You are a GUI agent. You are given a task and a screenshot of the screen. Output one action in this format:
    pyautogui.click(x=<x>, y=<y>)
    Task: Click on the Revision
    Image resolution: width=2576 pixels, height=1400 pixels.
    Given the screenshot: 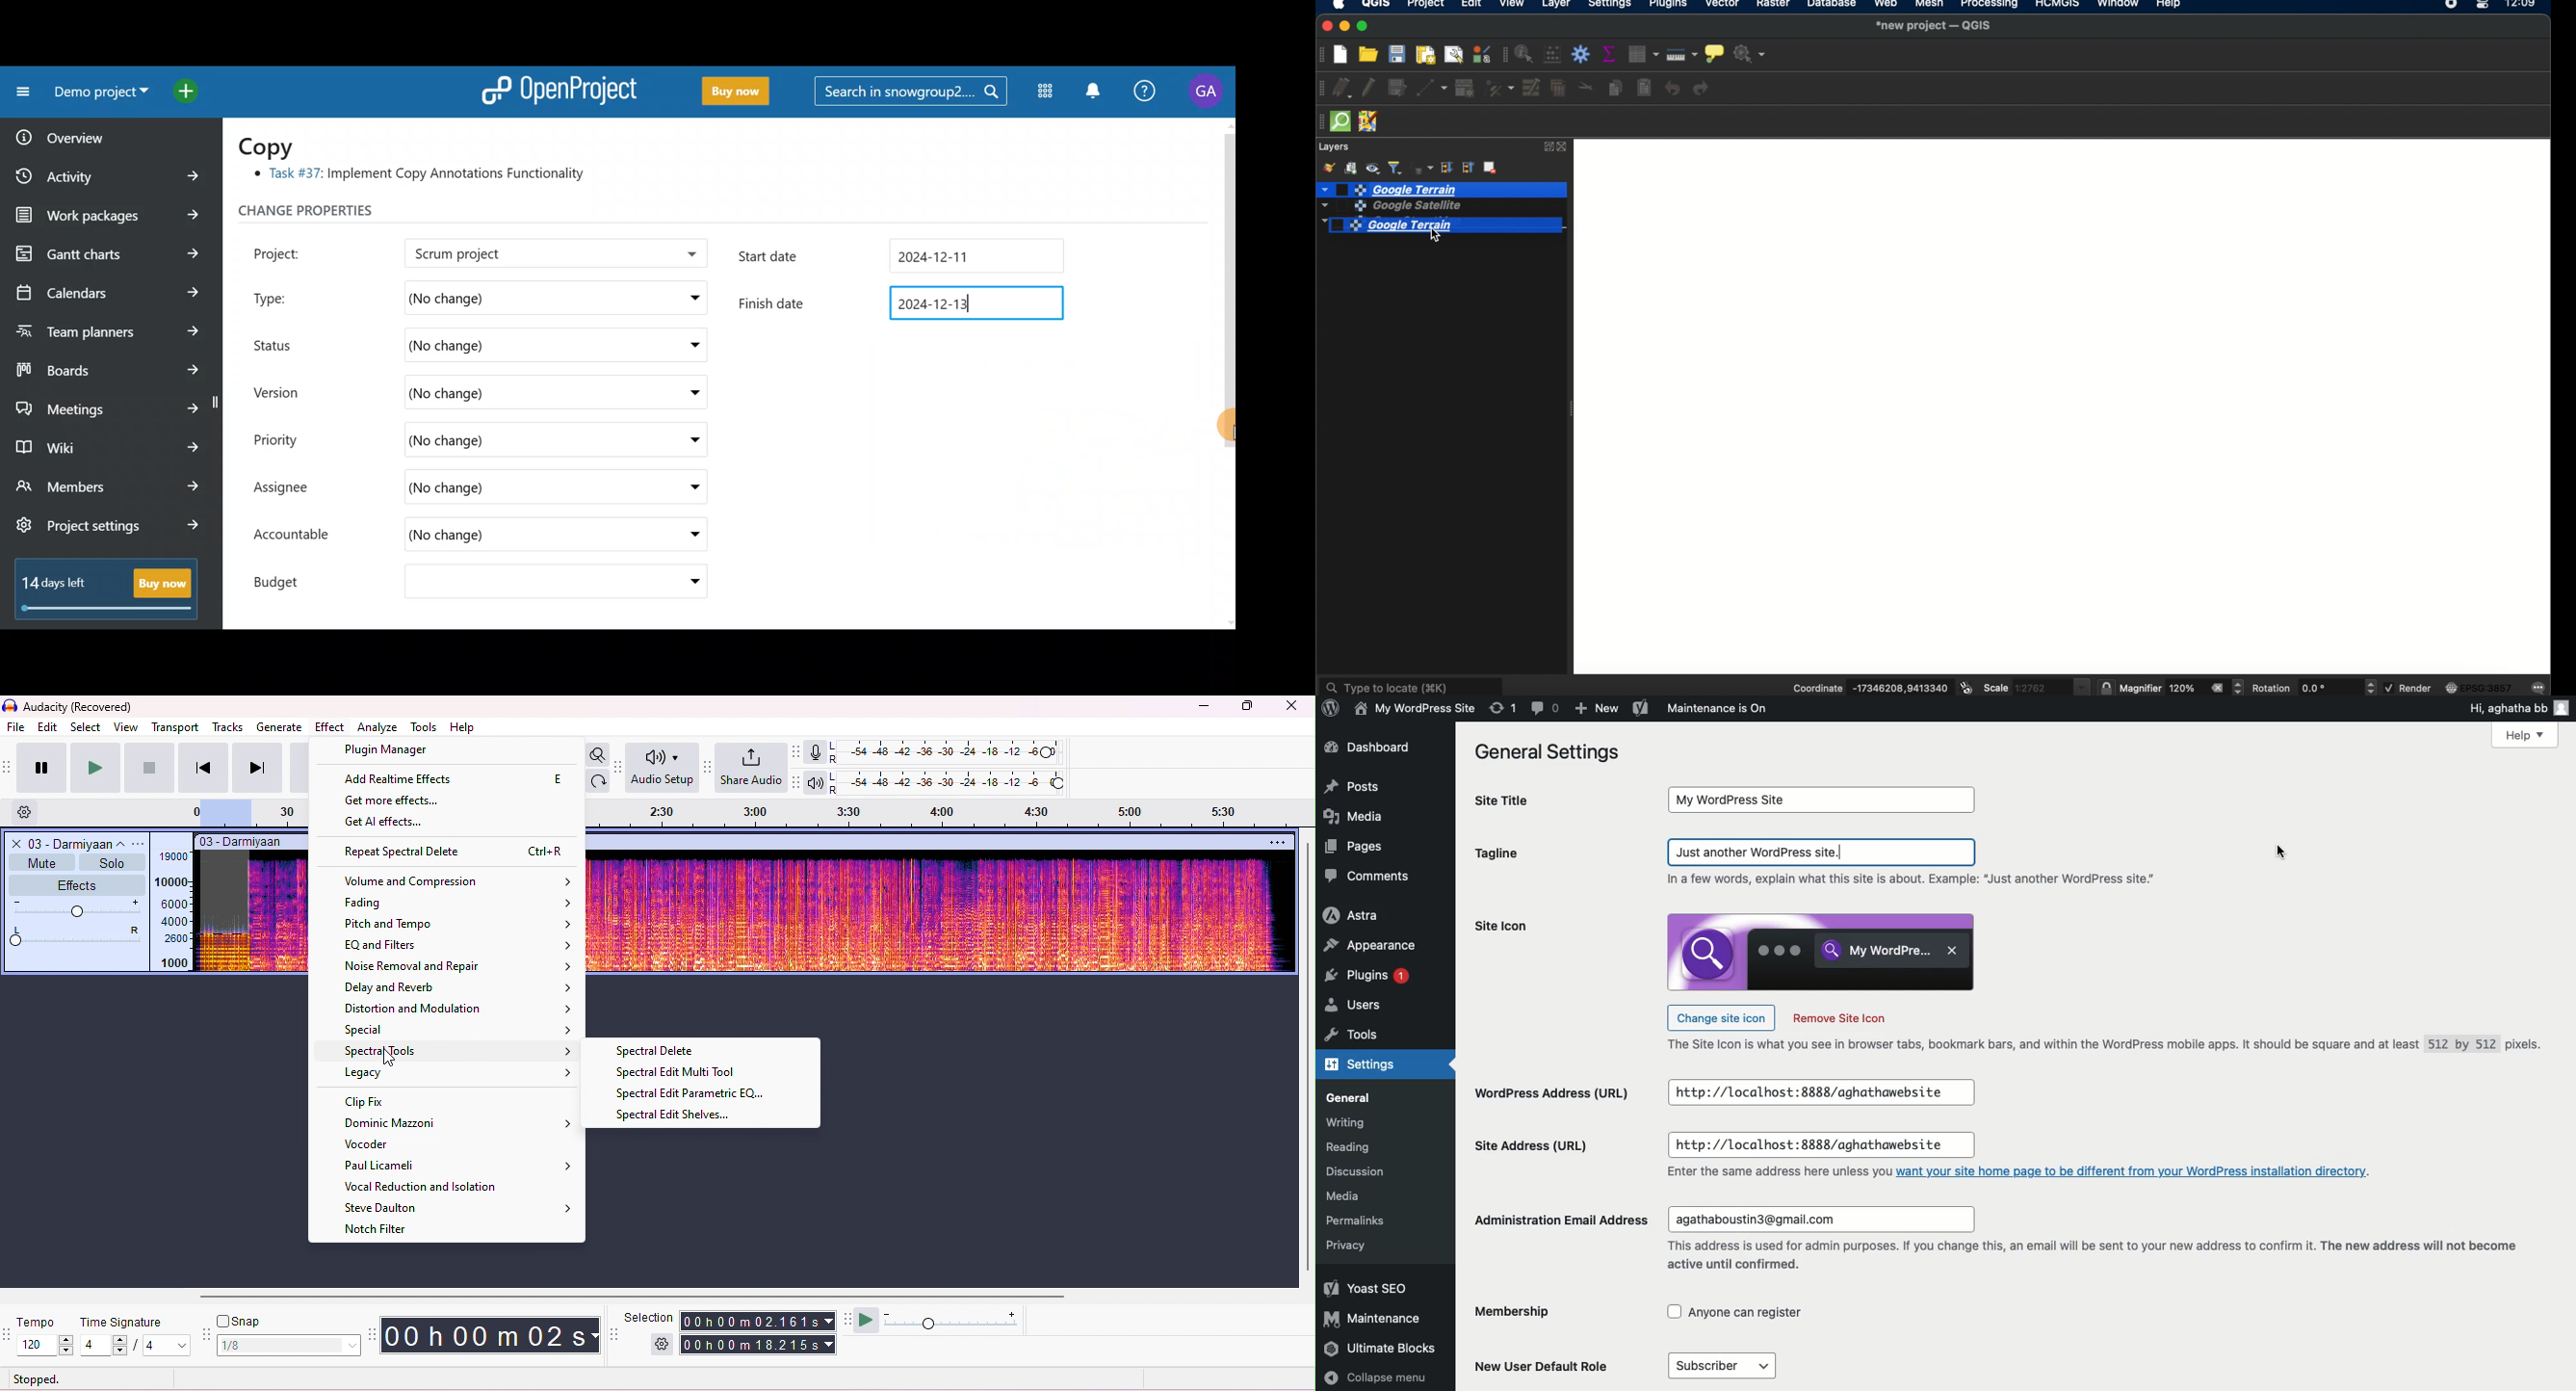 What is the action you would take?
    pyautogui.click(x=1504, y=708)
    